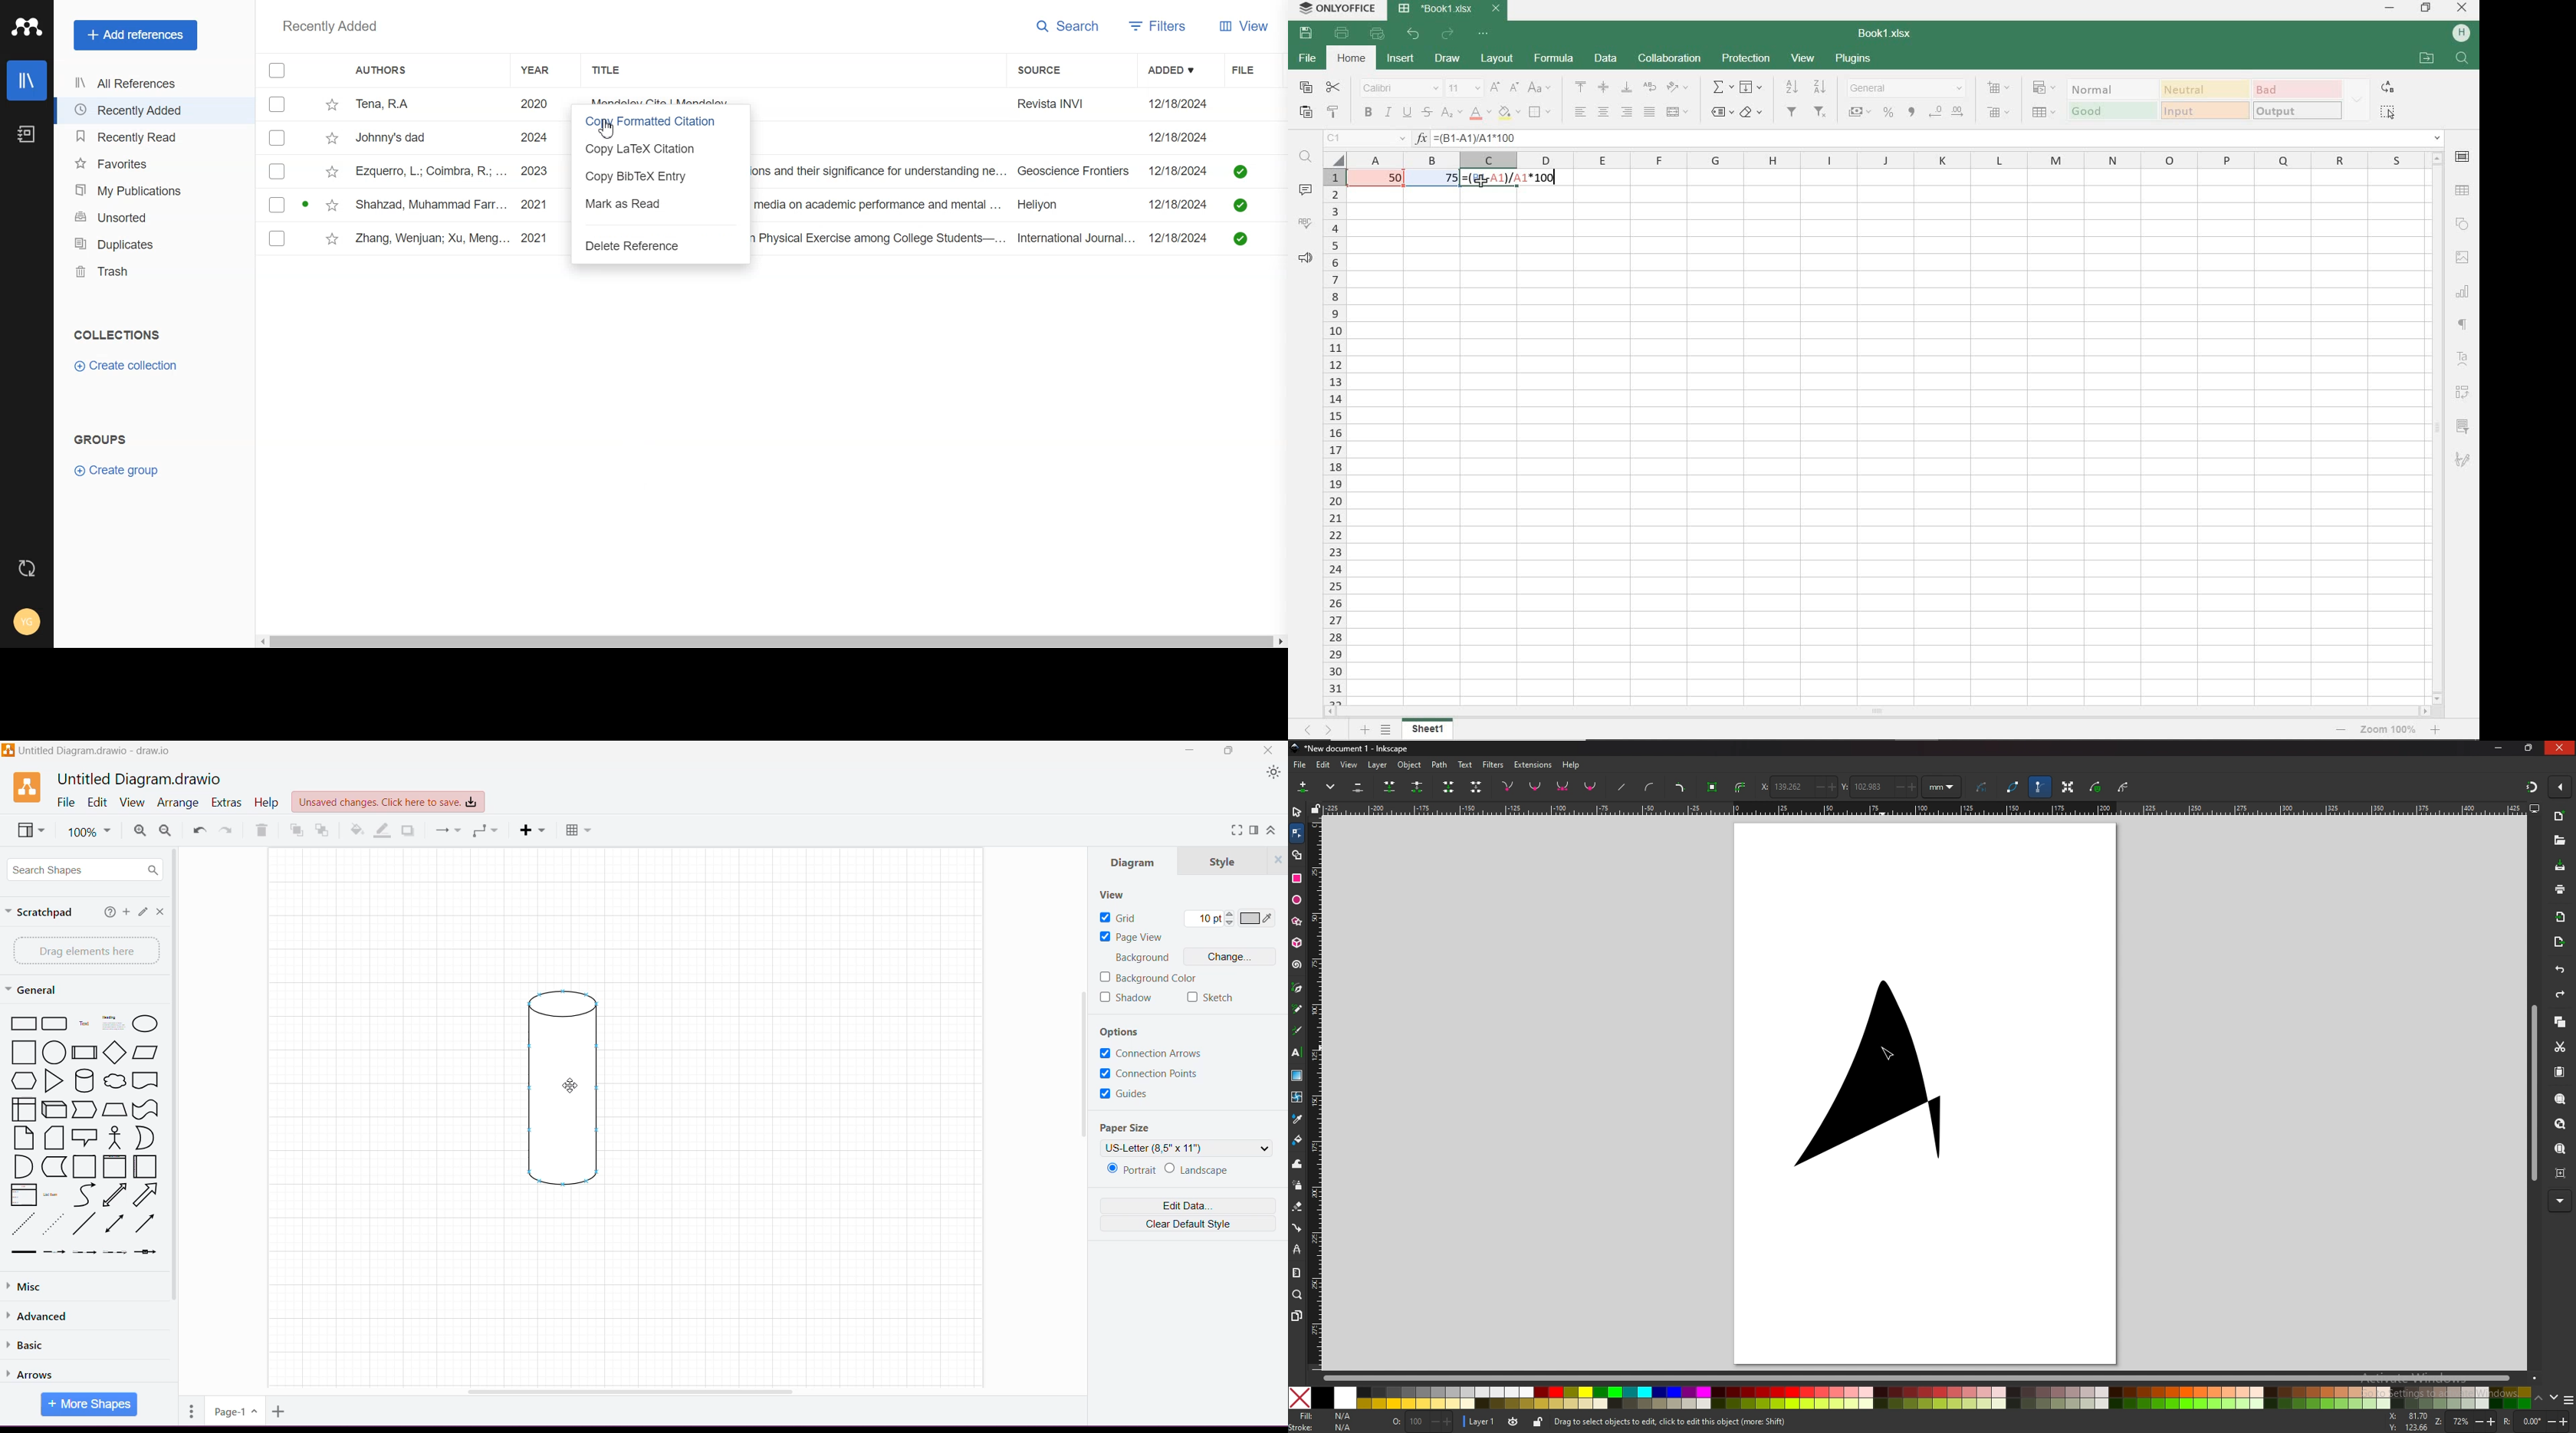  Describe the element at coordinates (91, 833) in the screenshot. I see `Zoom` at that location.